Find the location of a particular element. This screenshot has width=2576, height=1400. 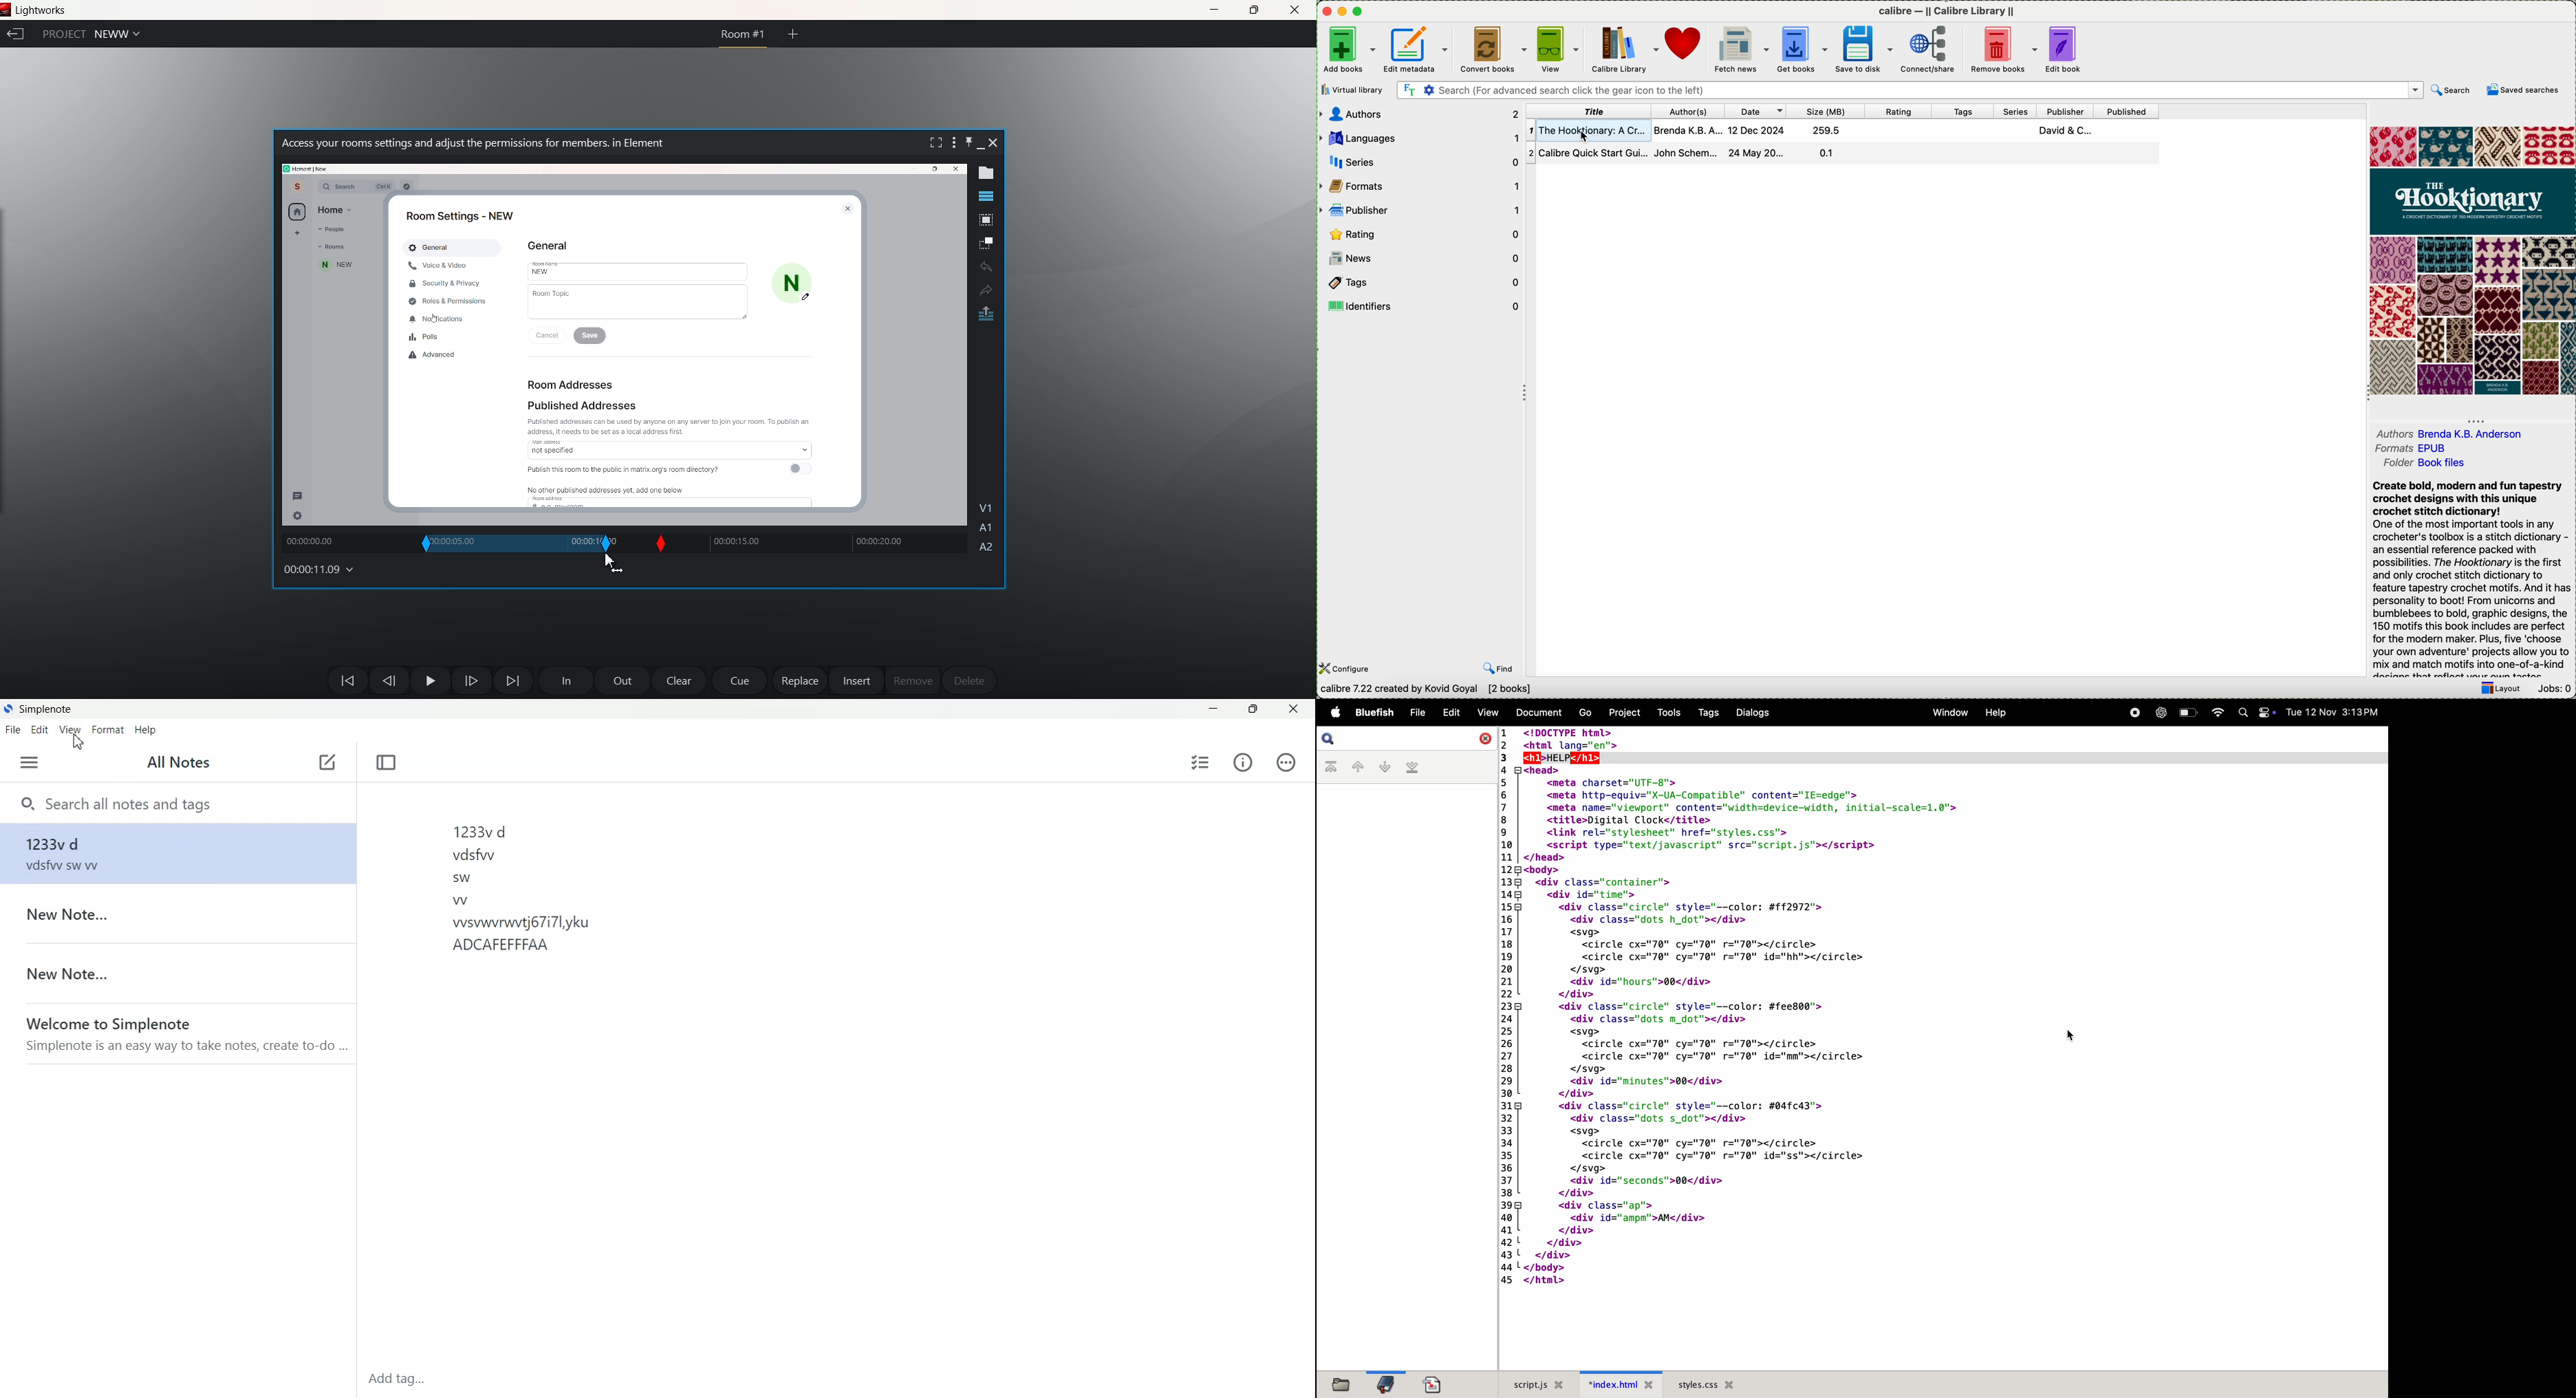

author(s) is located at coordinates (1689, 111).